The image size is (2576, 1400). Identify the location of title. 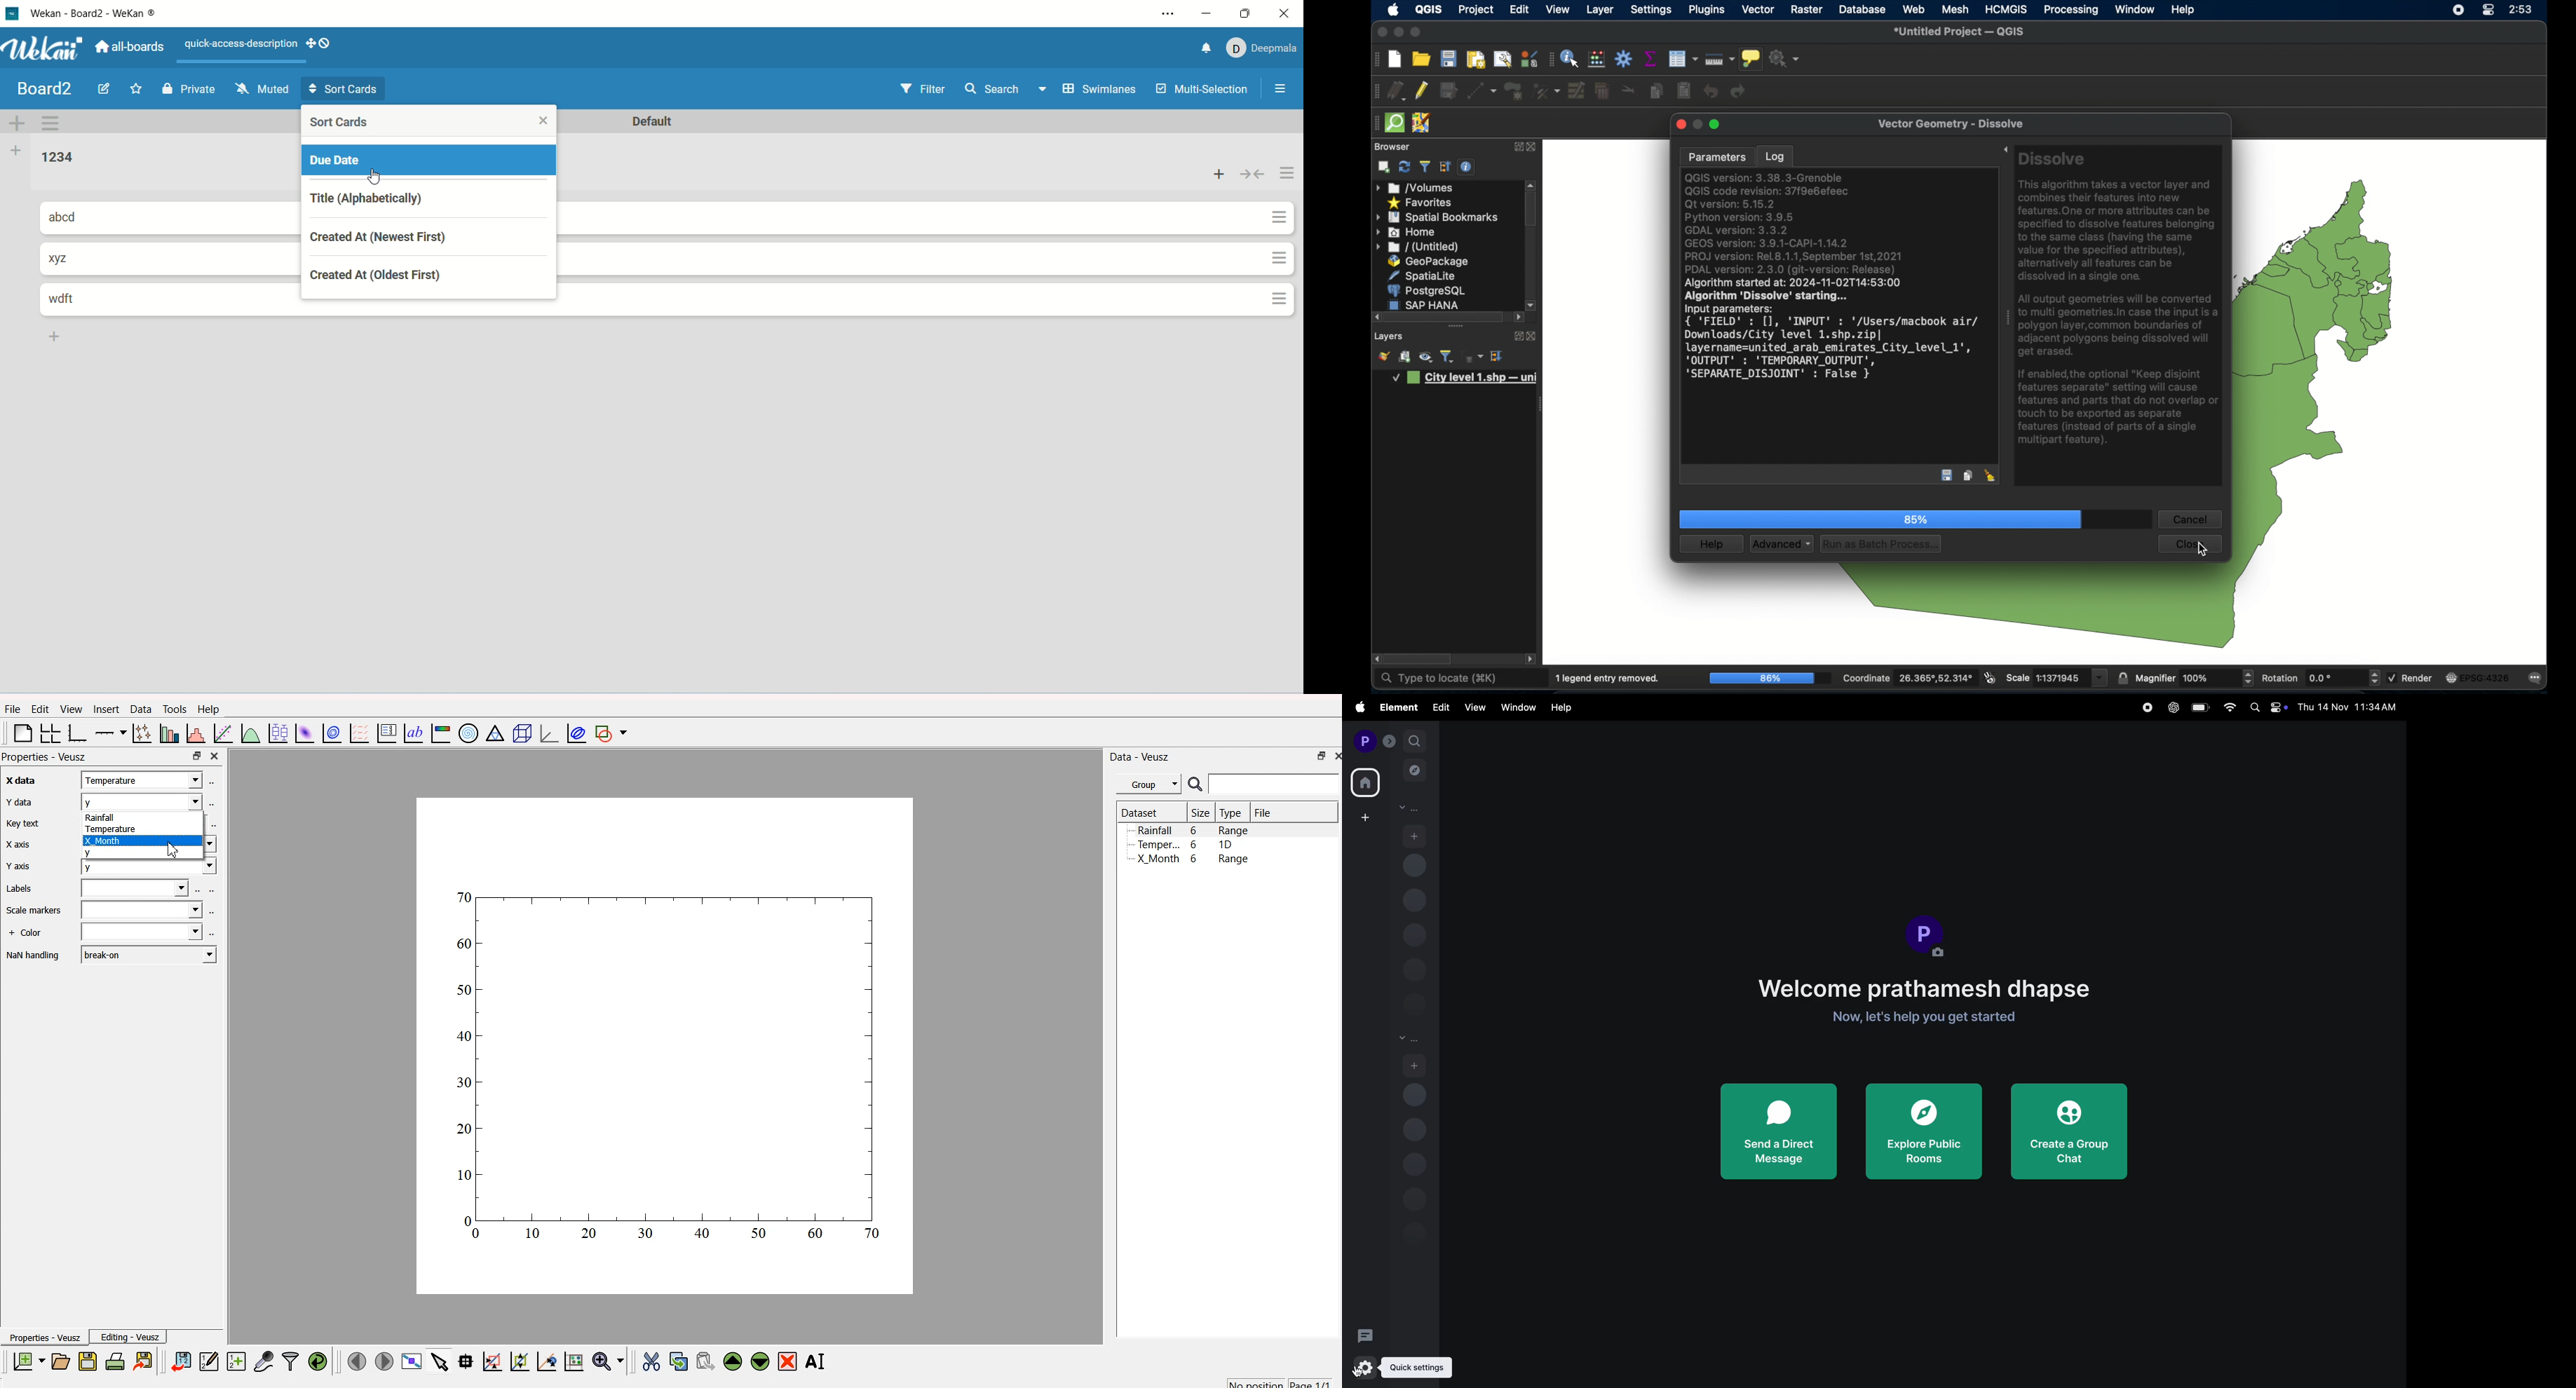
(433, 198).